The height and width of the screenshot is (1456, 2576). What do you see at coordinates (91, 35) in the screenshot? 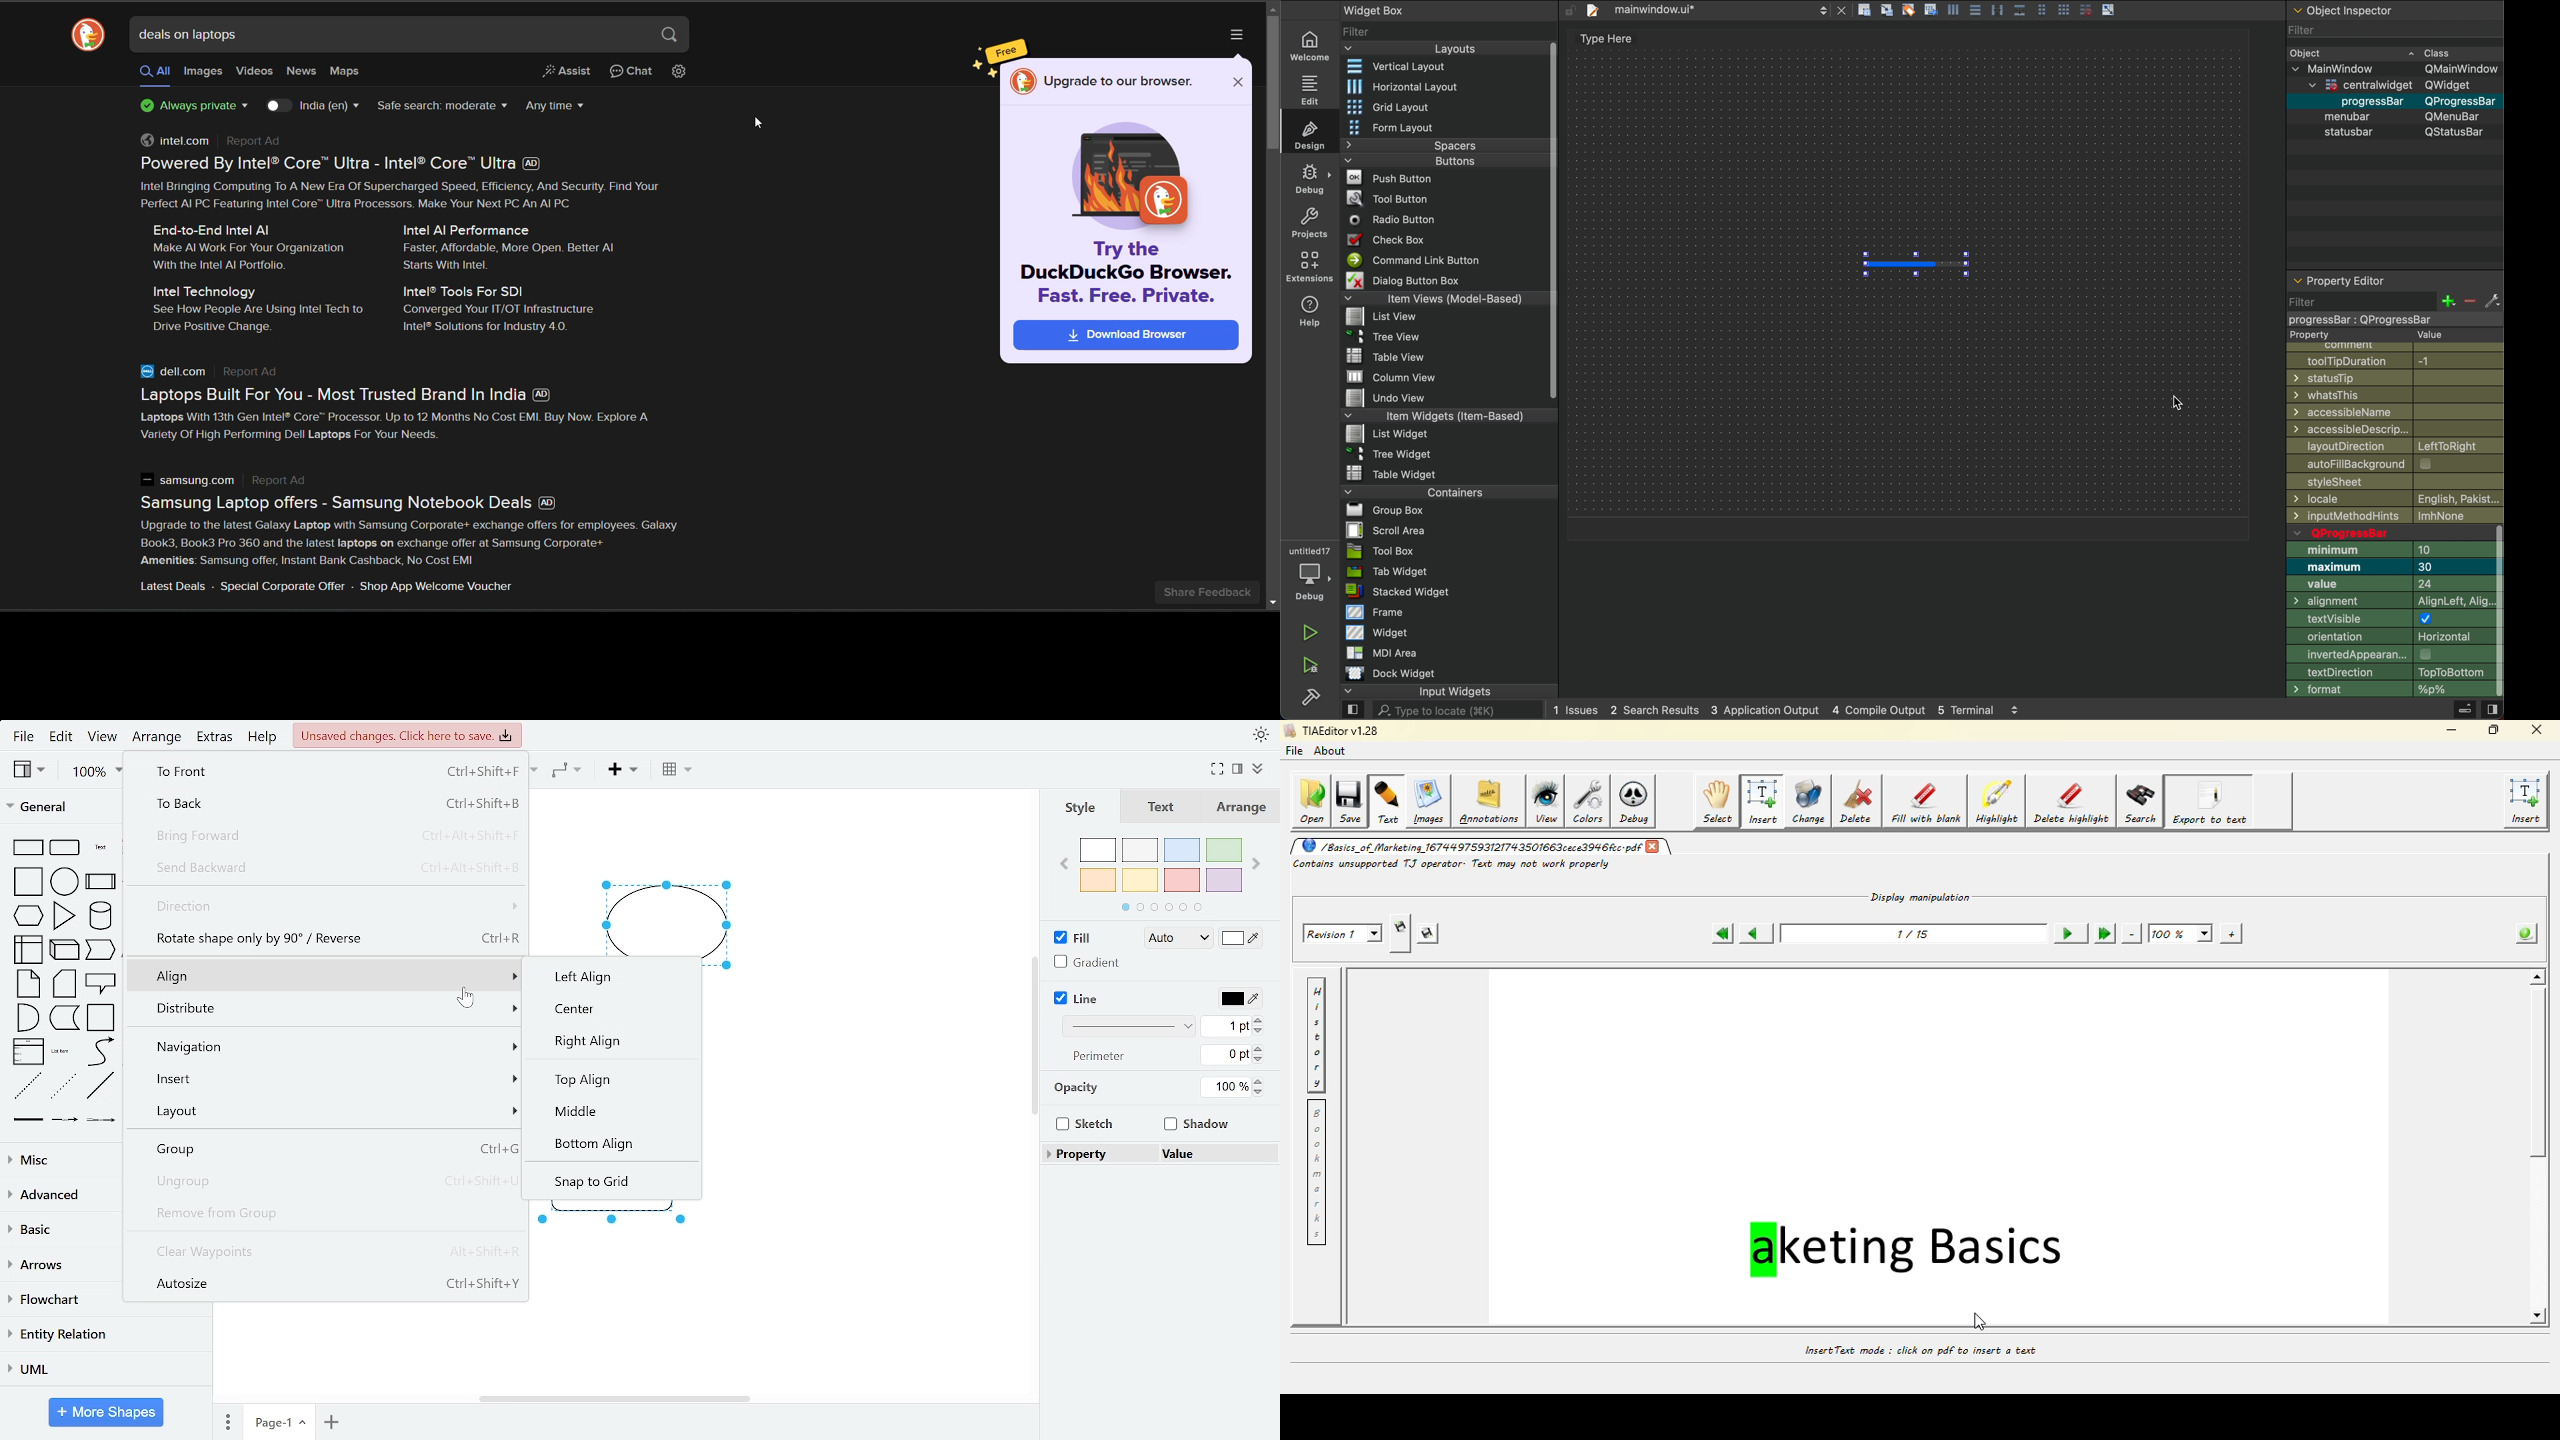
I see `logo` at bounding box center [91, 35].